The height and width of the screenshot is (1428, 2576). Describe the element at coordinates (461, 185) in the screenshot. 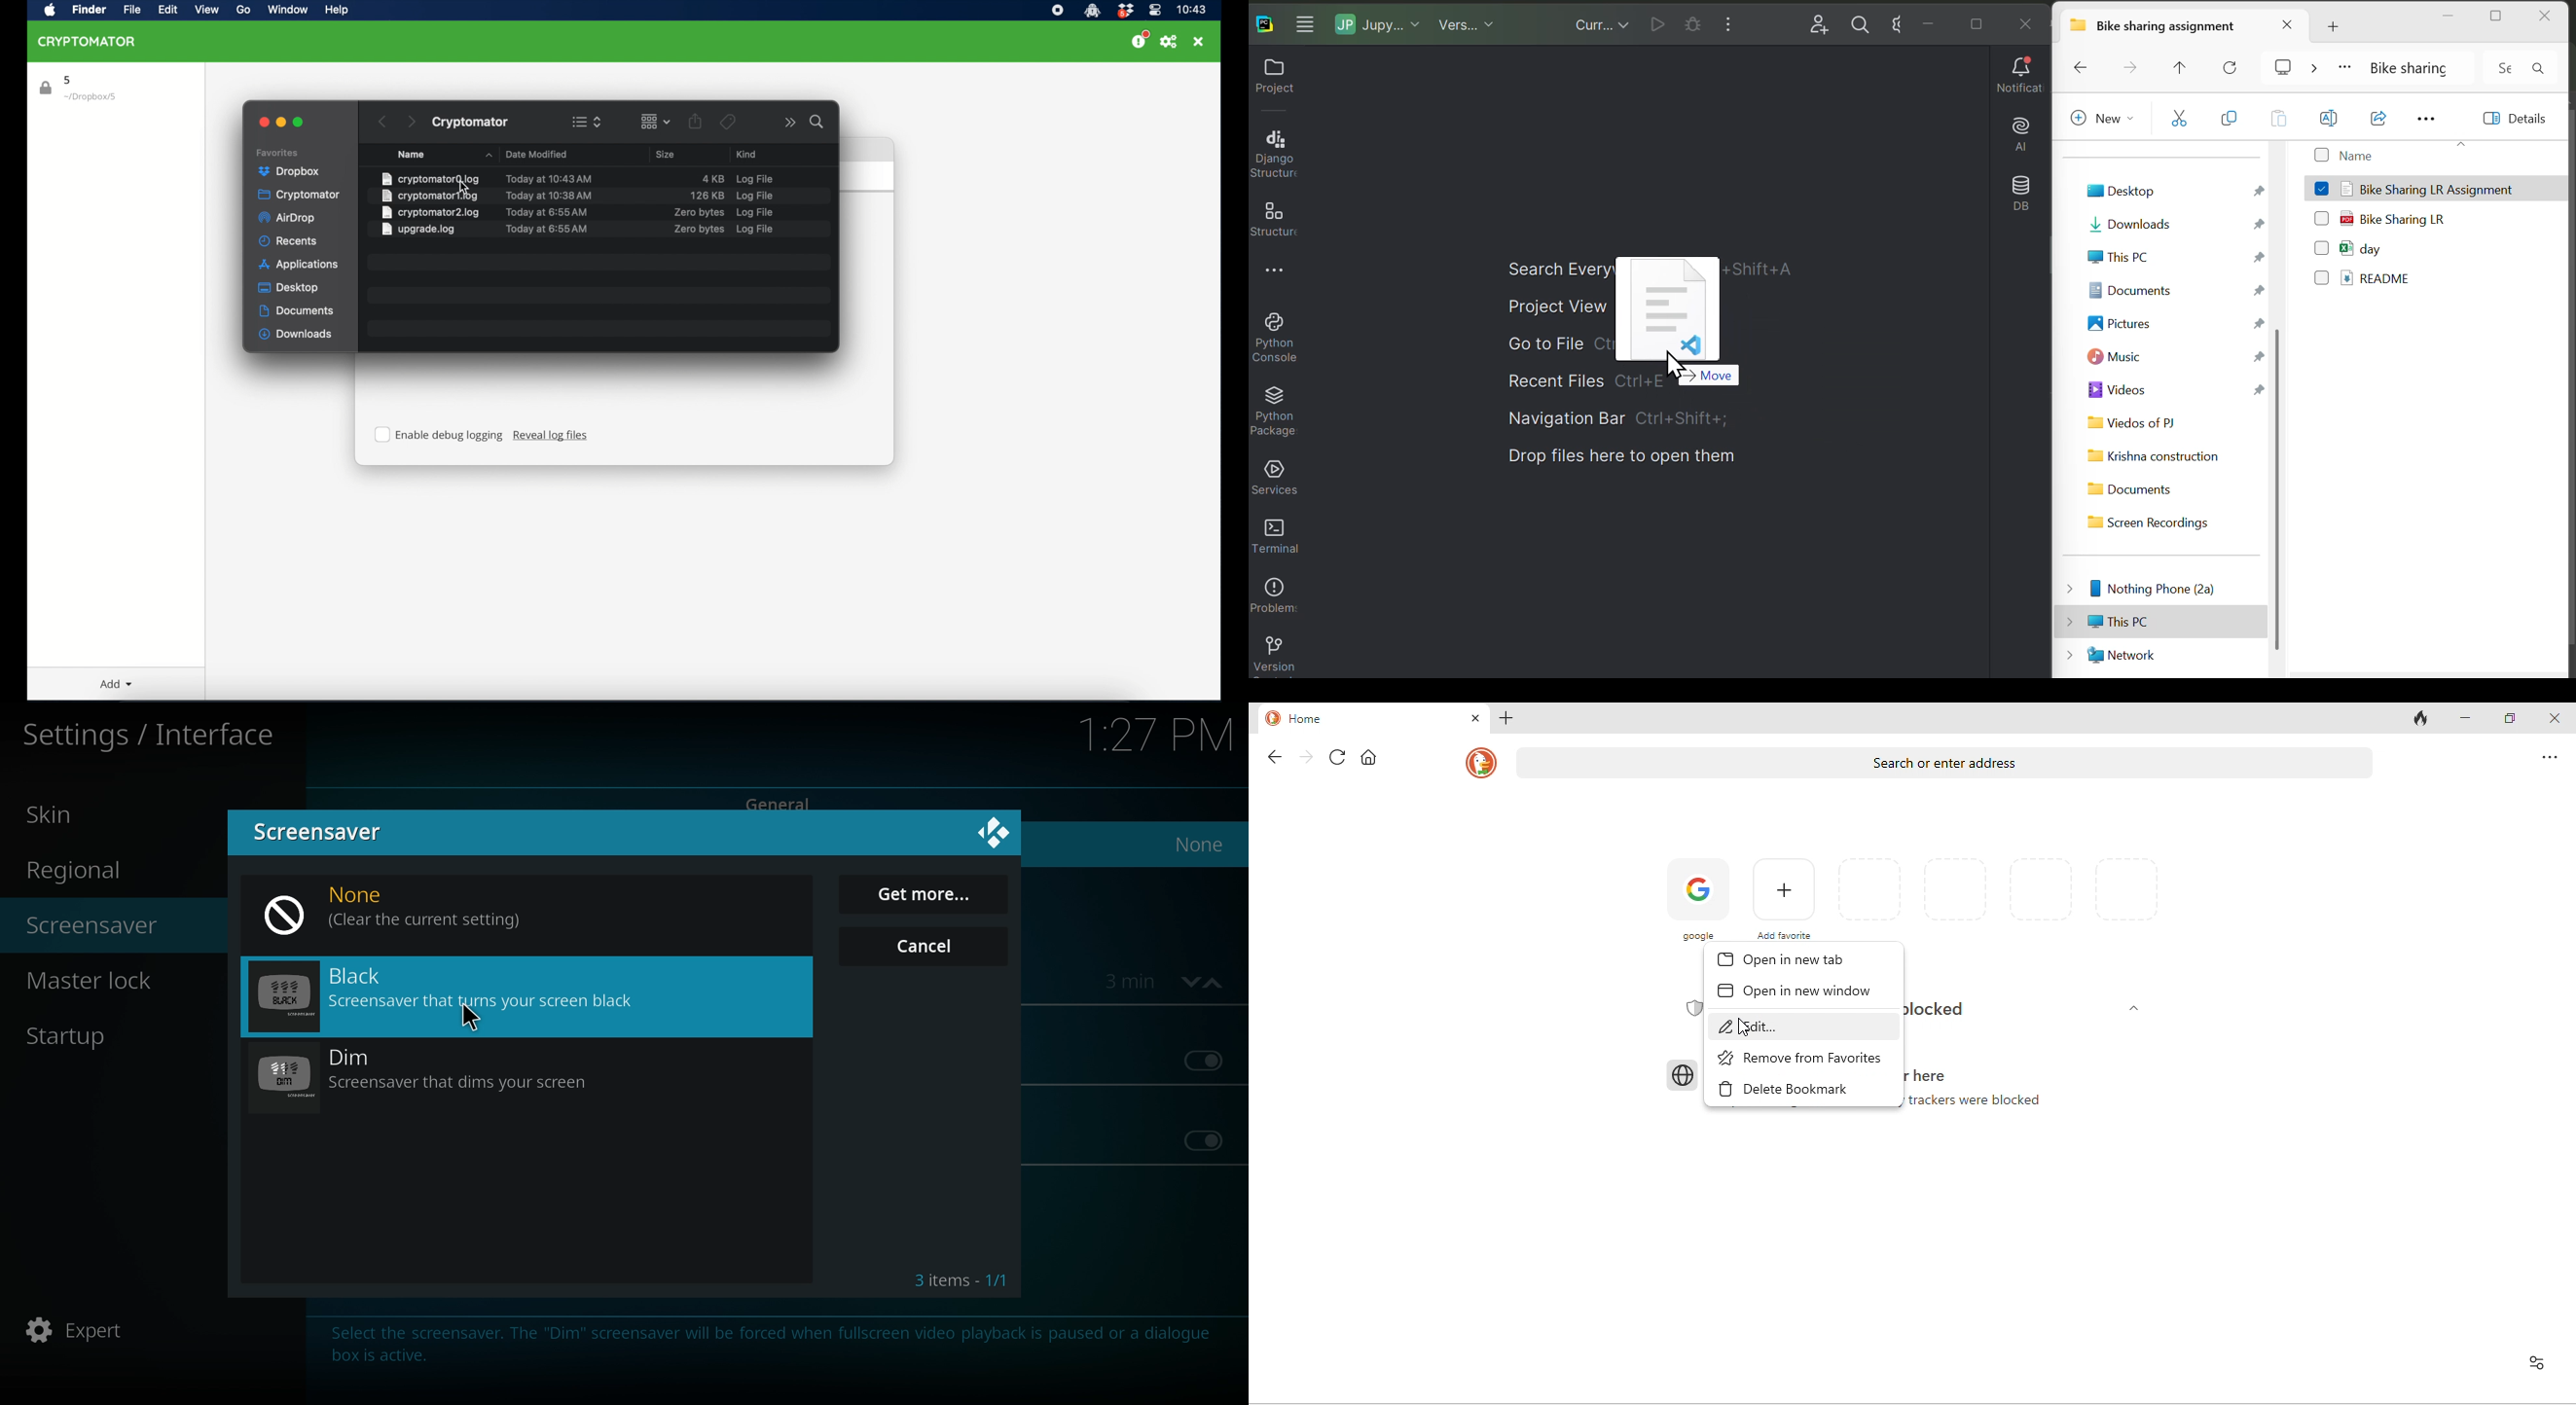

I see `cursor` at that location.